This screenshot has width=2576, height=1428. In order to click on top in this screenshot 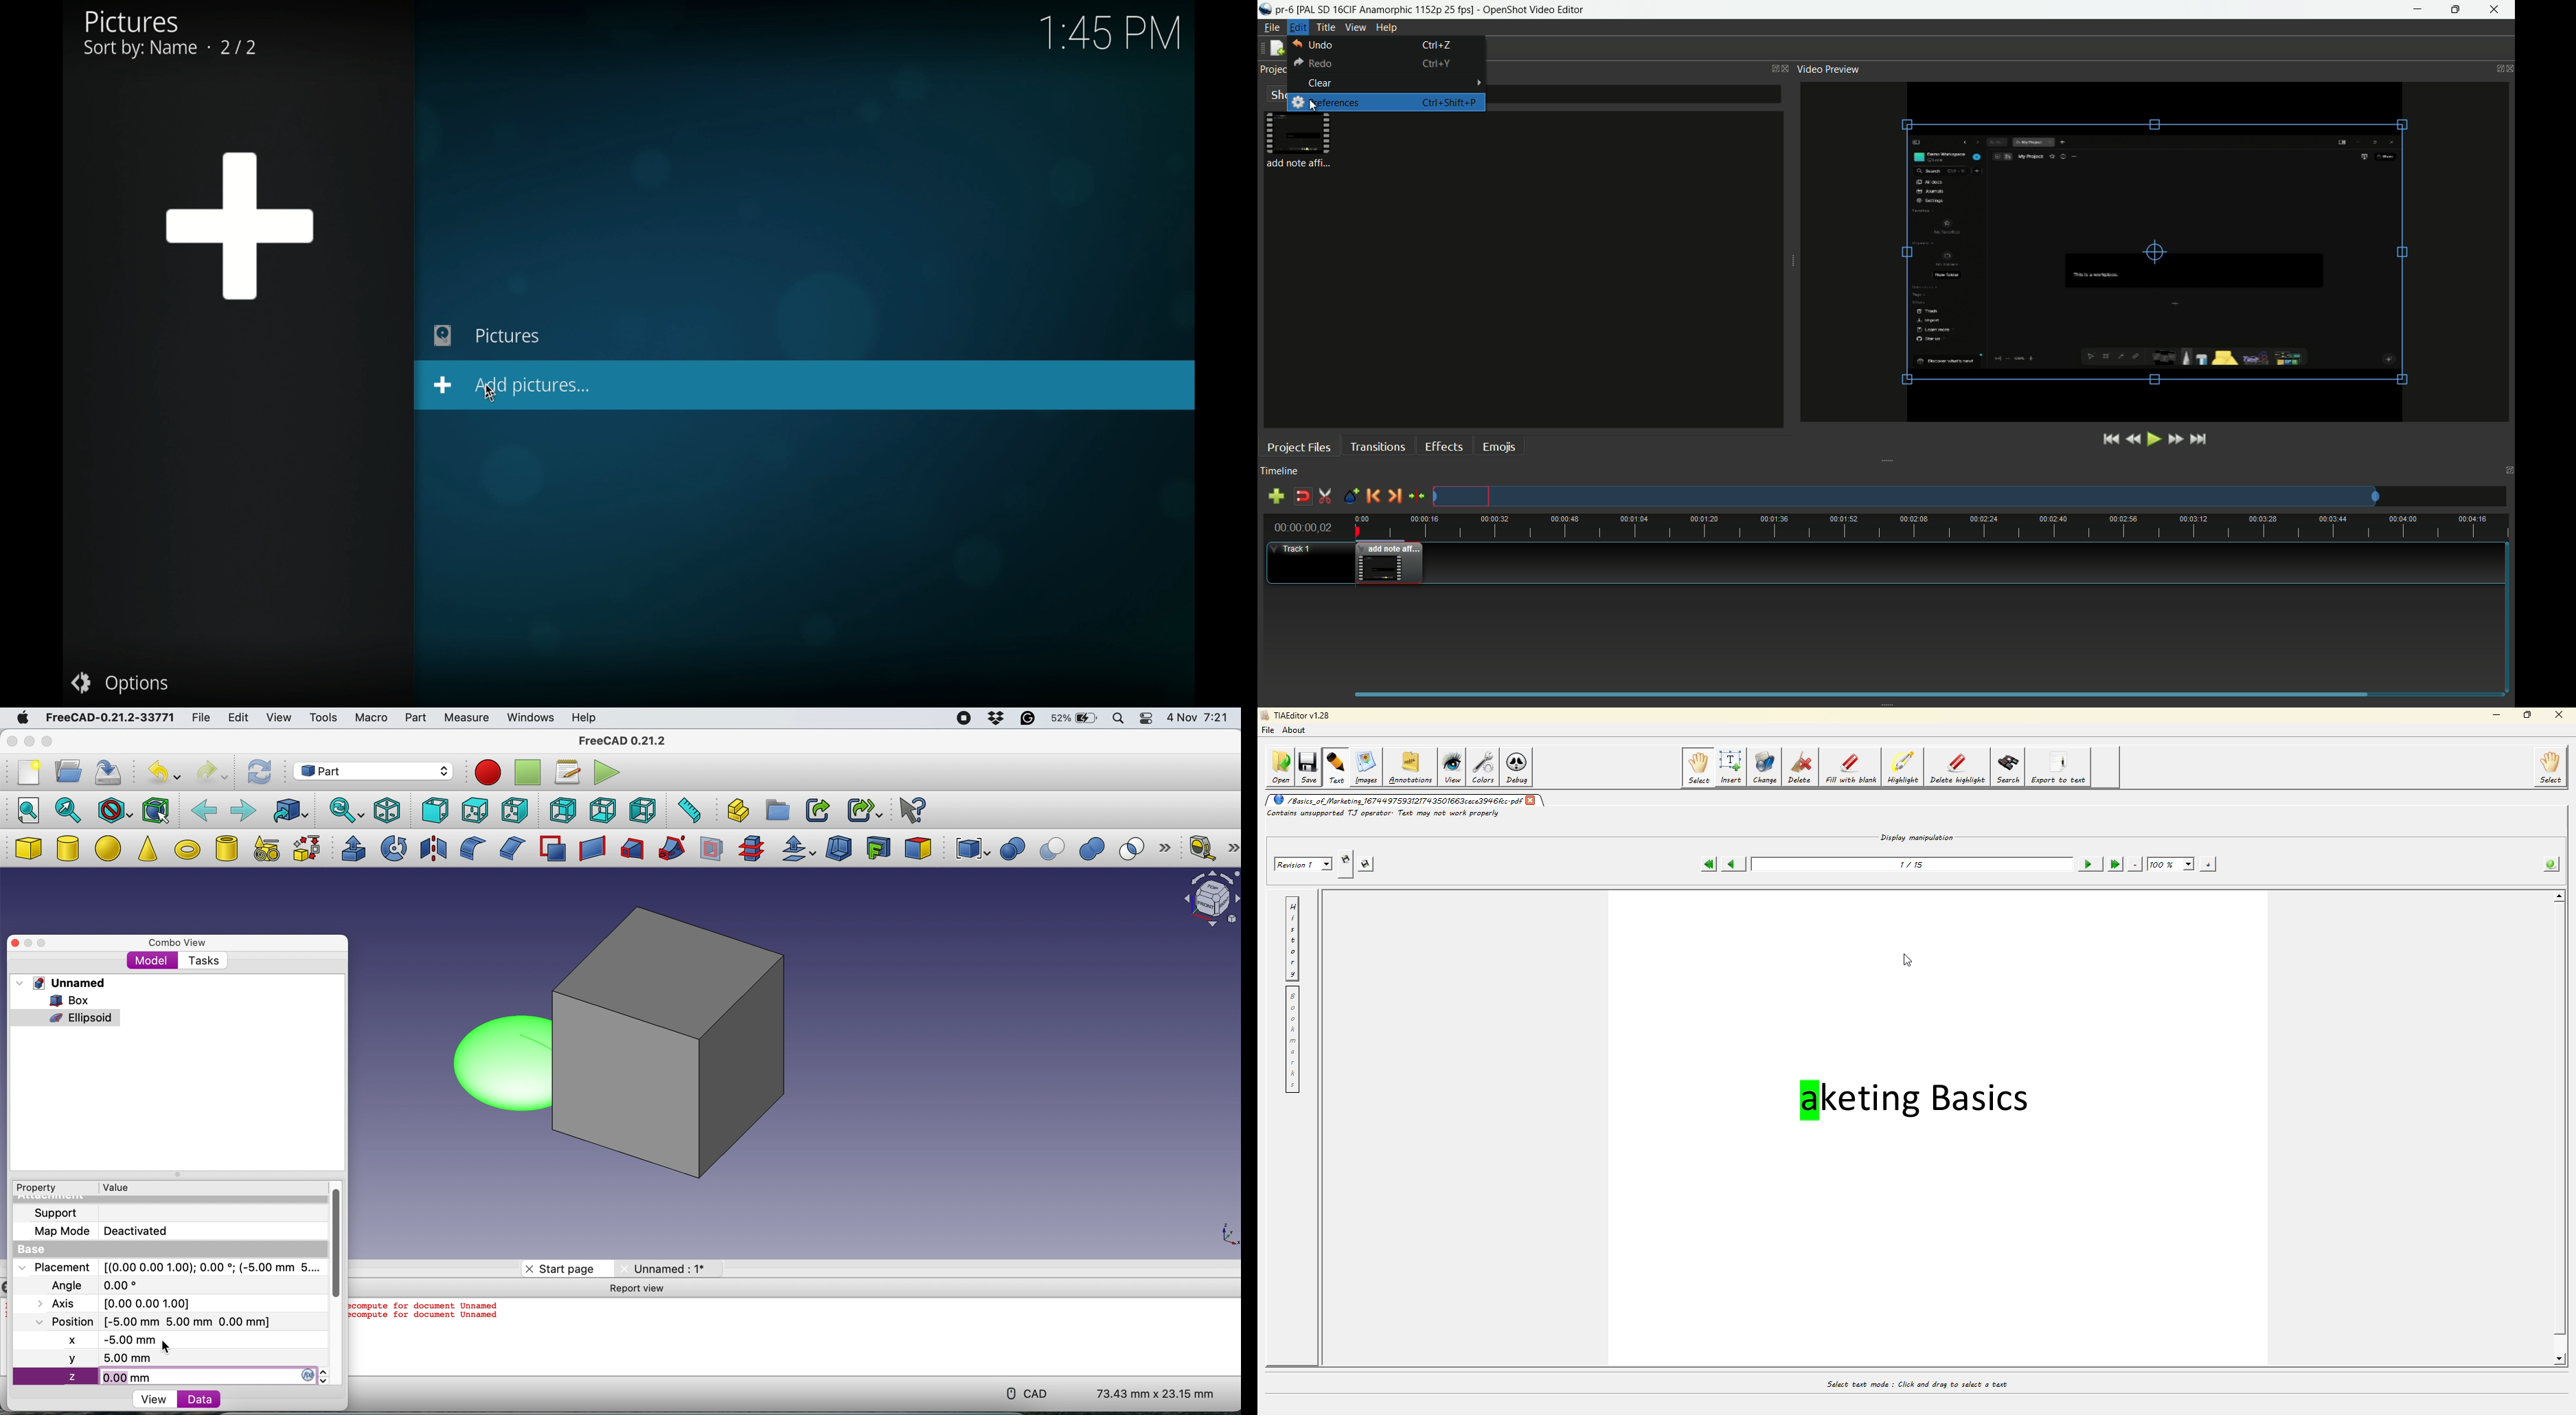, I will do `click(473, 809)`.